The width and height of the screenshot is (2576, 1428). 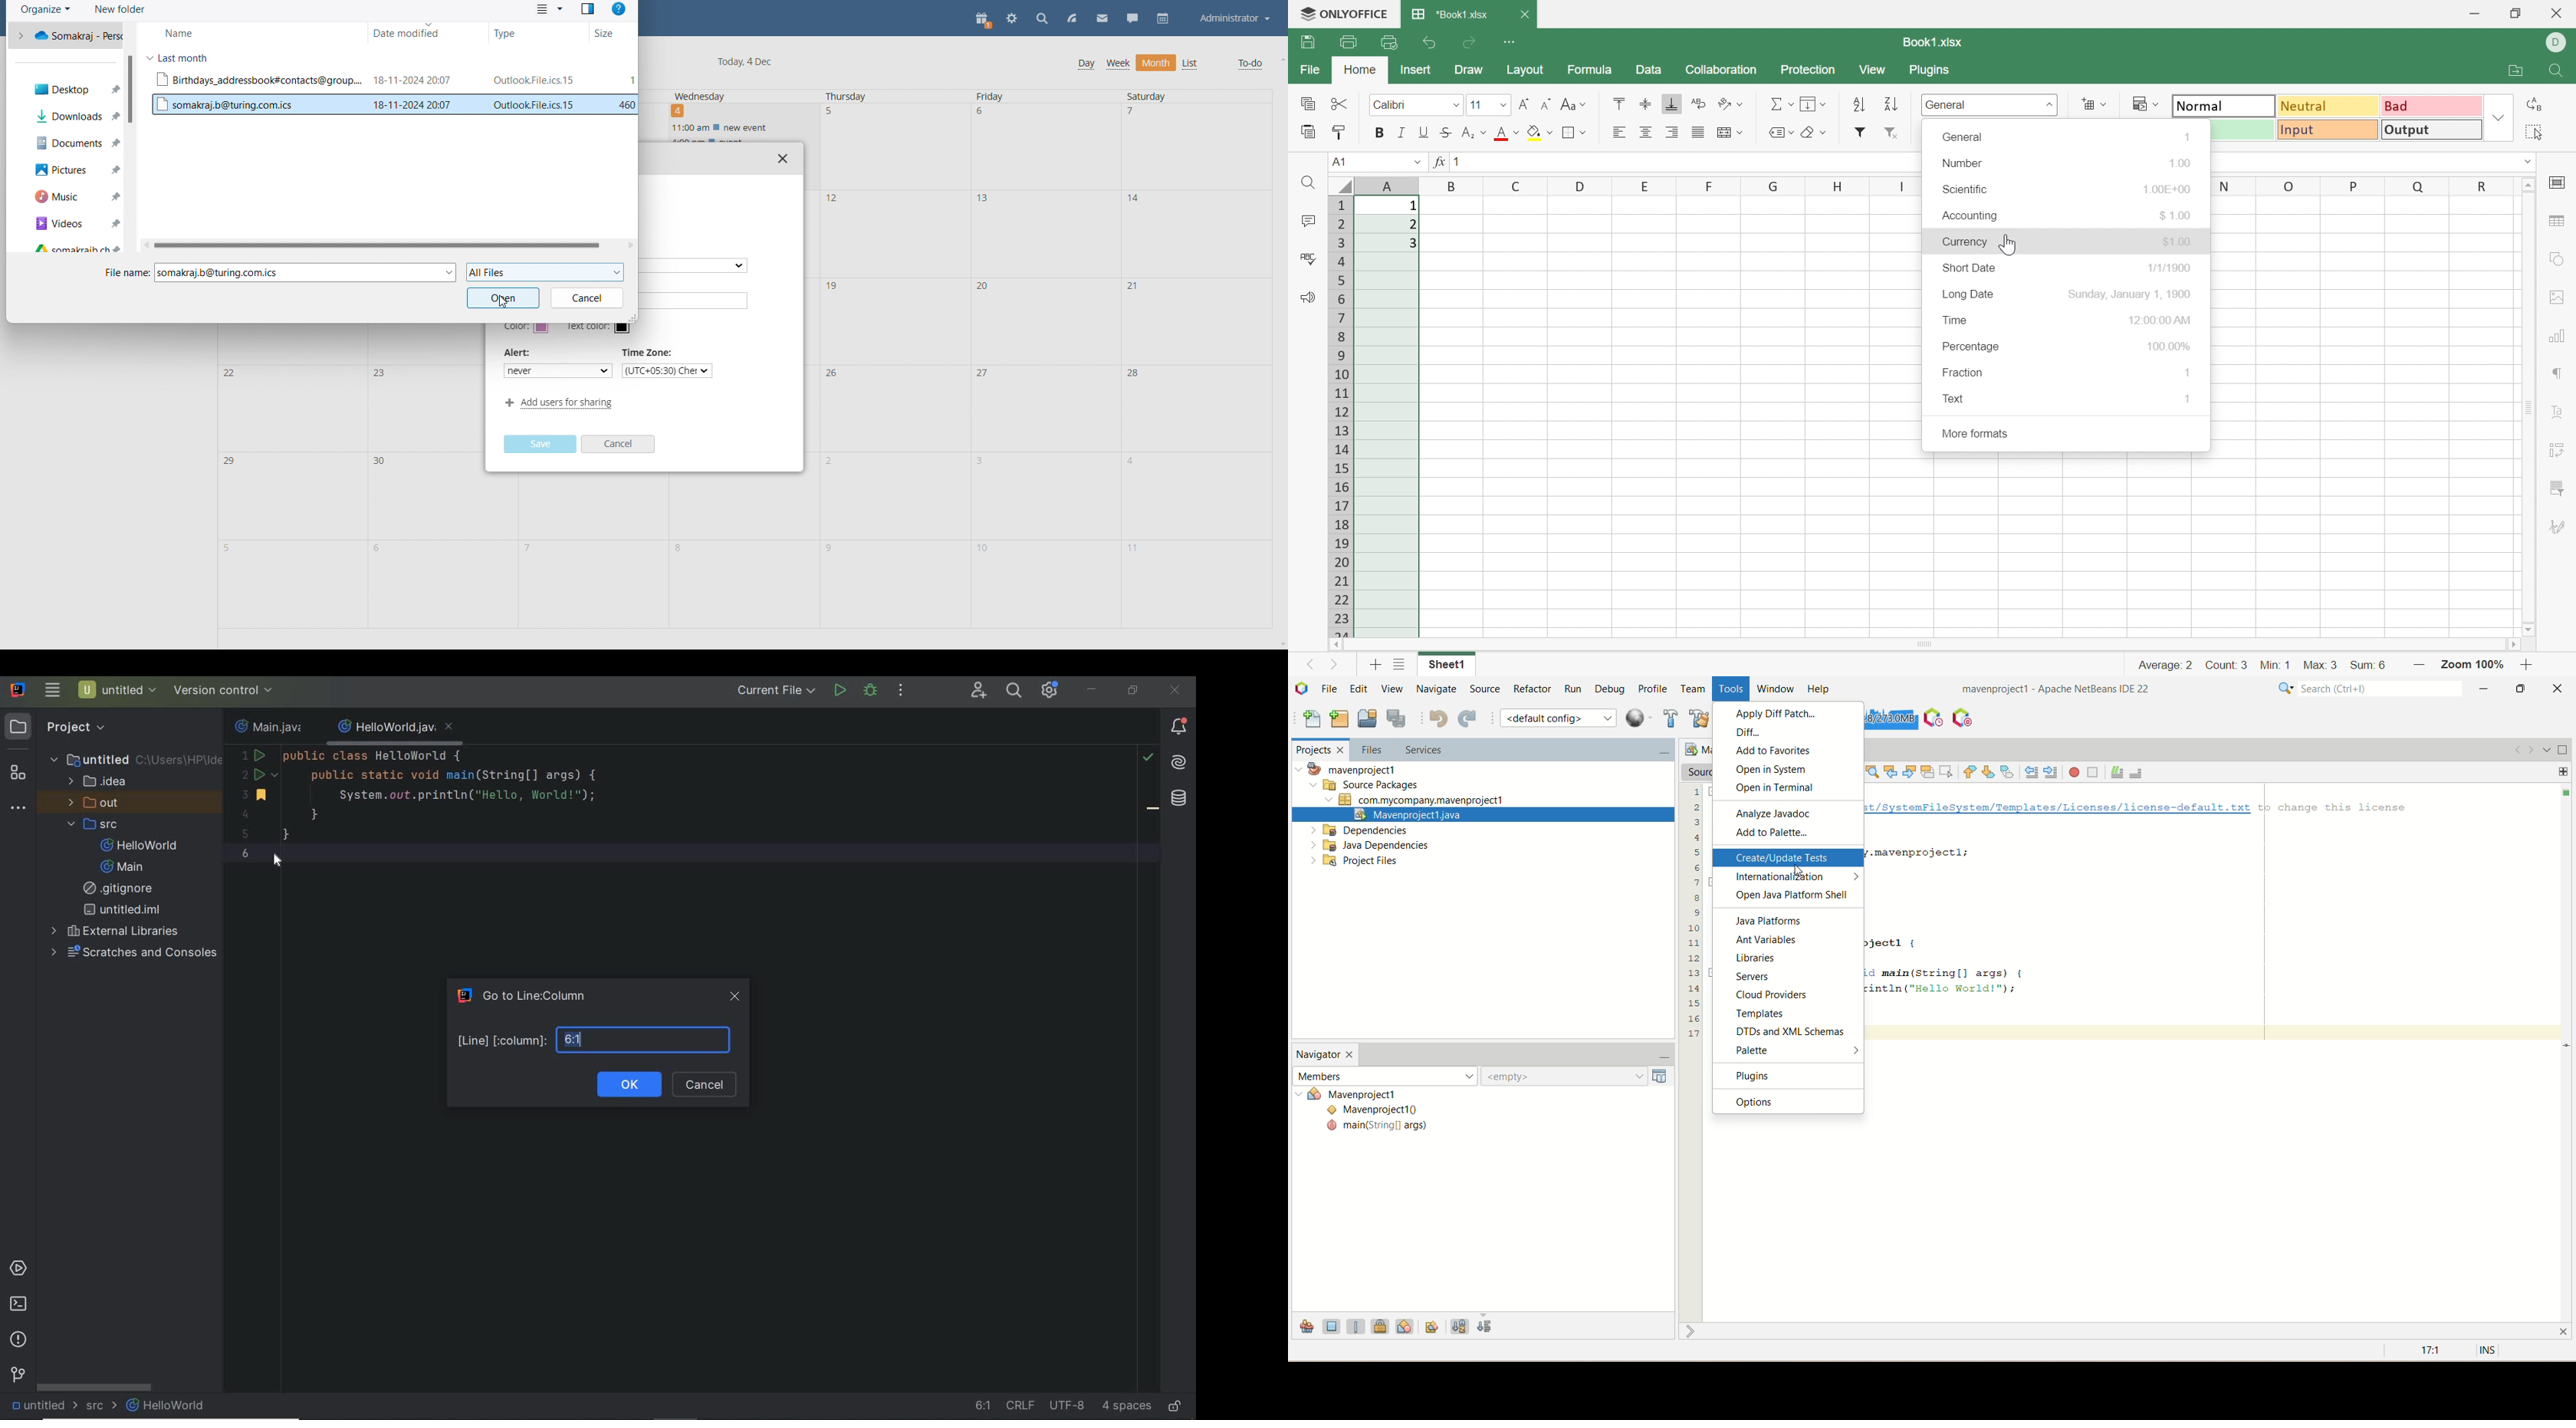 I want to click on one drive, so click(x=70, y=35).